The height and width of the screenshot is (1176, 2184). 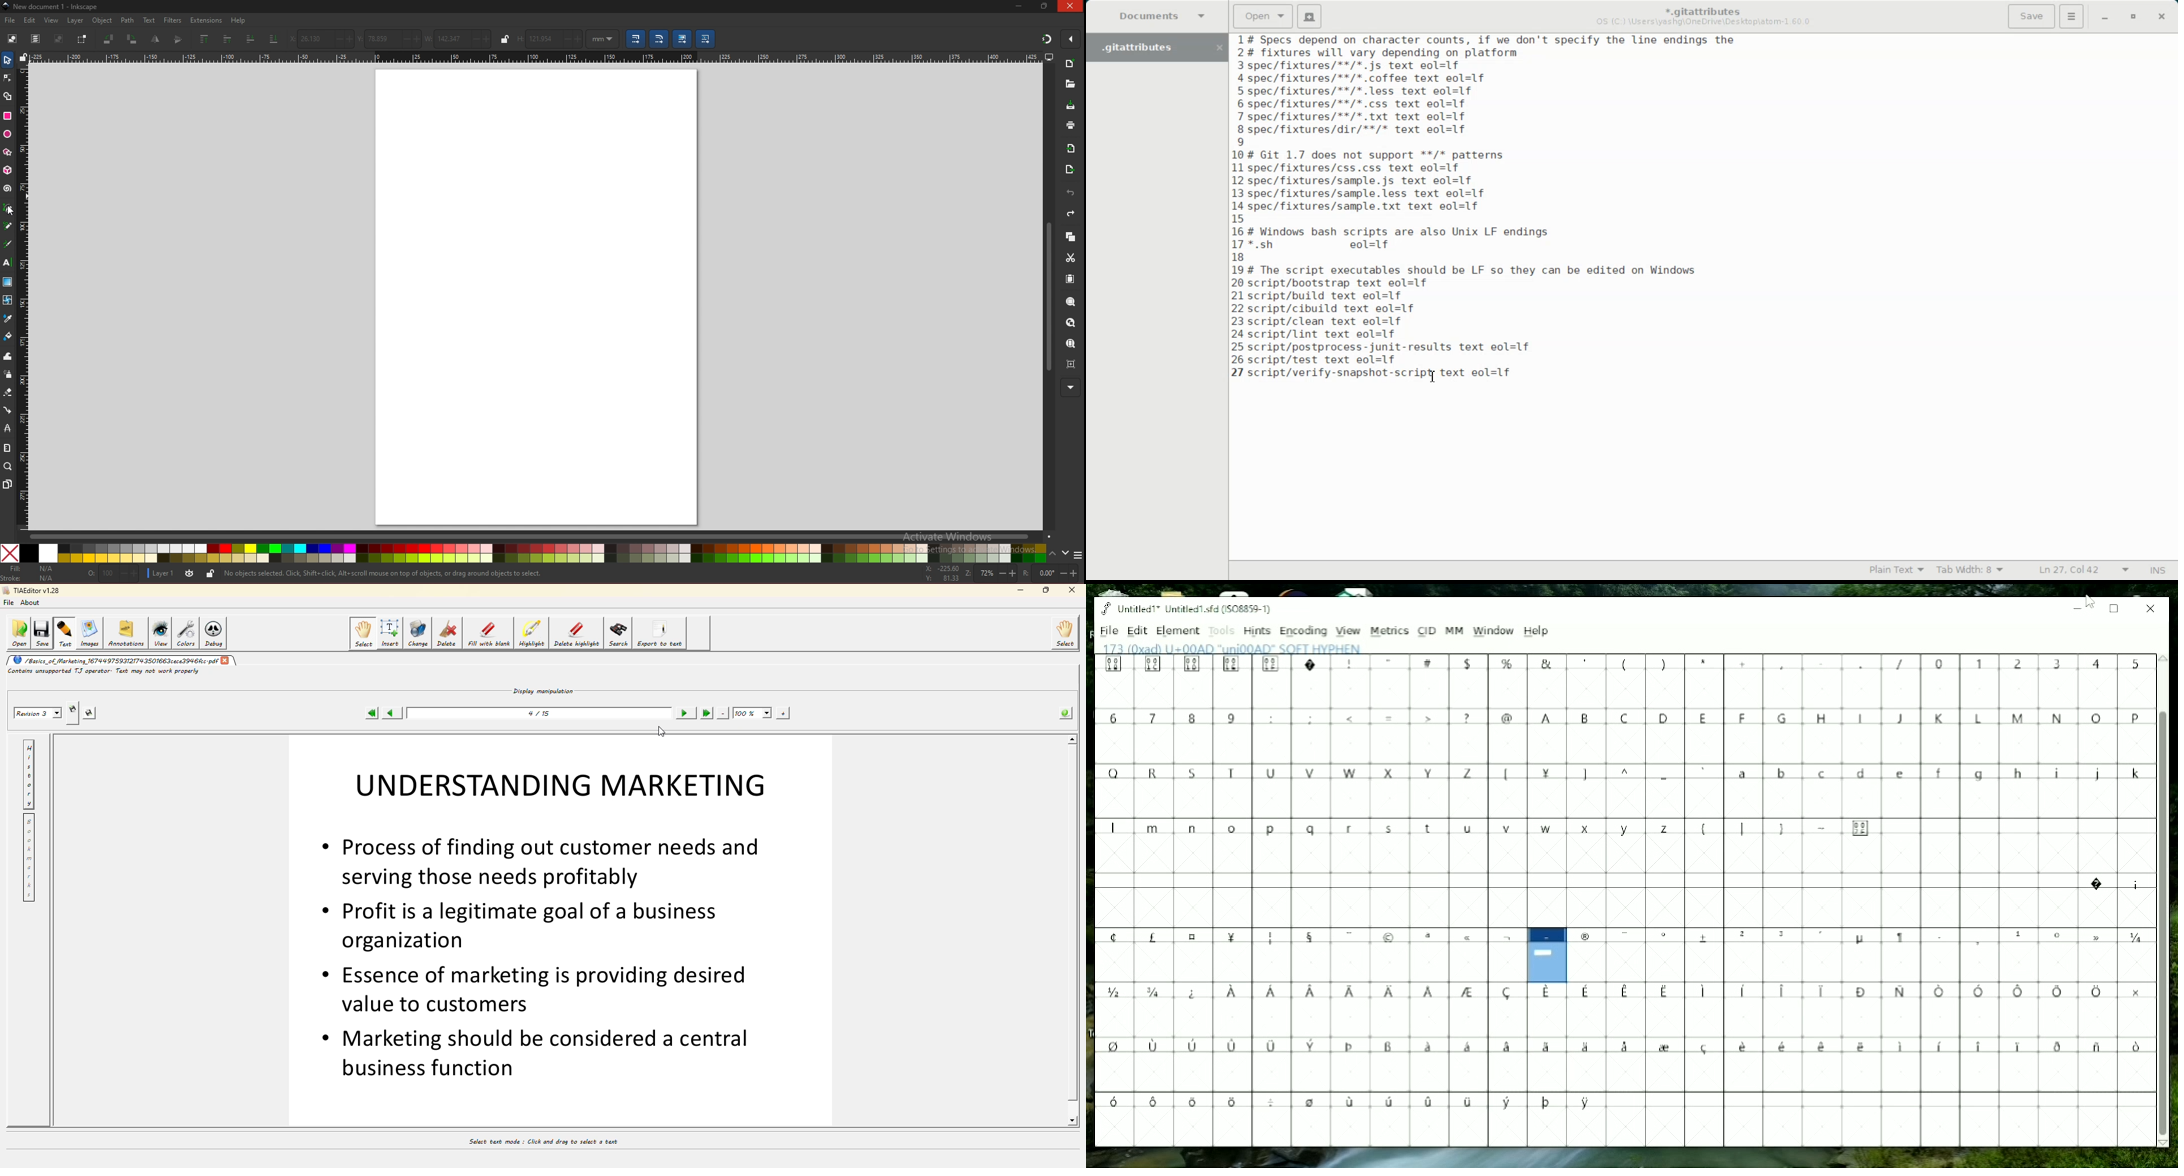 I want to click on pen, so click(x=10, y=208).